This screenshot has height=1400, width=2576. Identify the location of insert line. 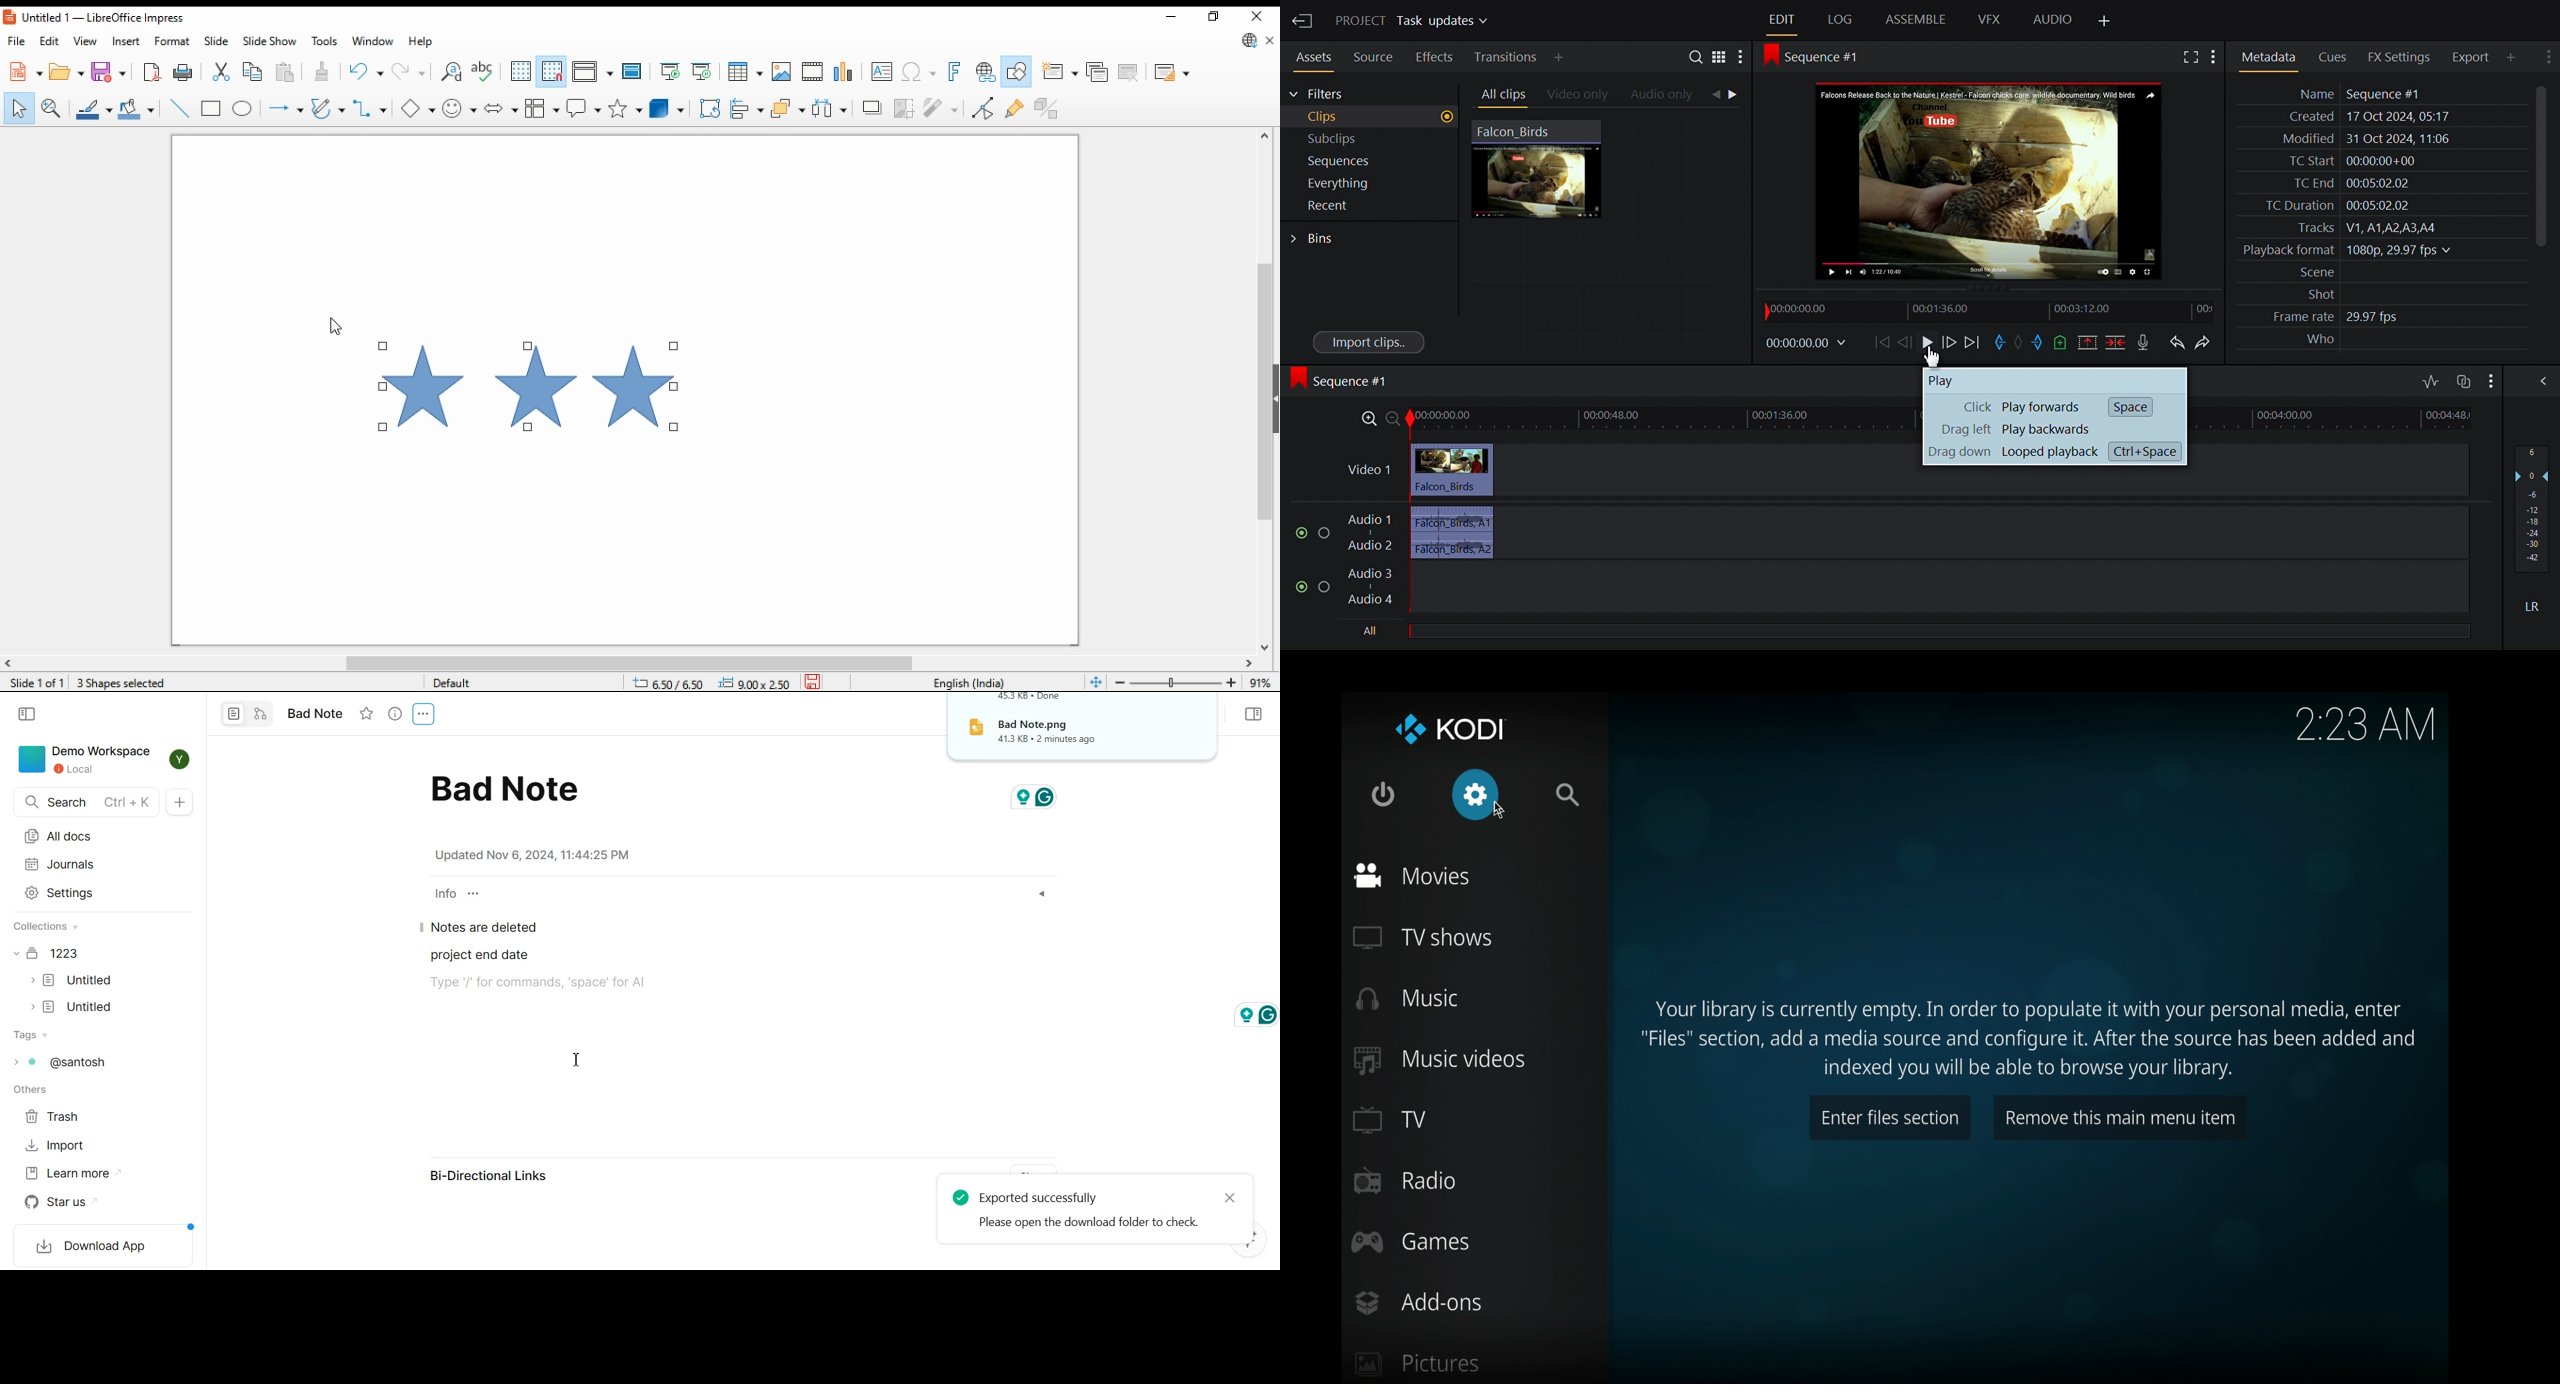
(179, 109).